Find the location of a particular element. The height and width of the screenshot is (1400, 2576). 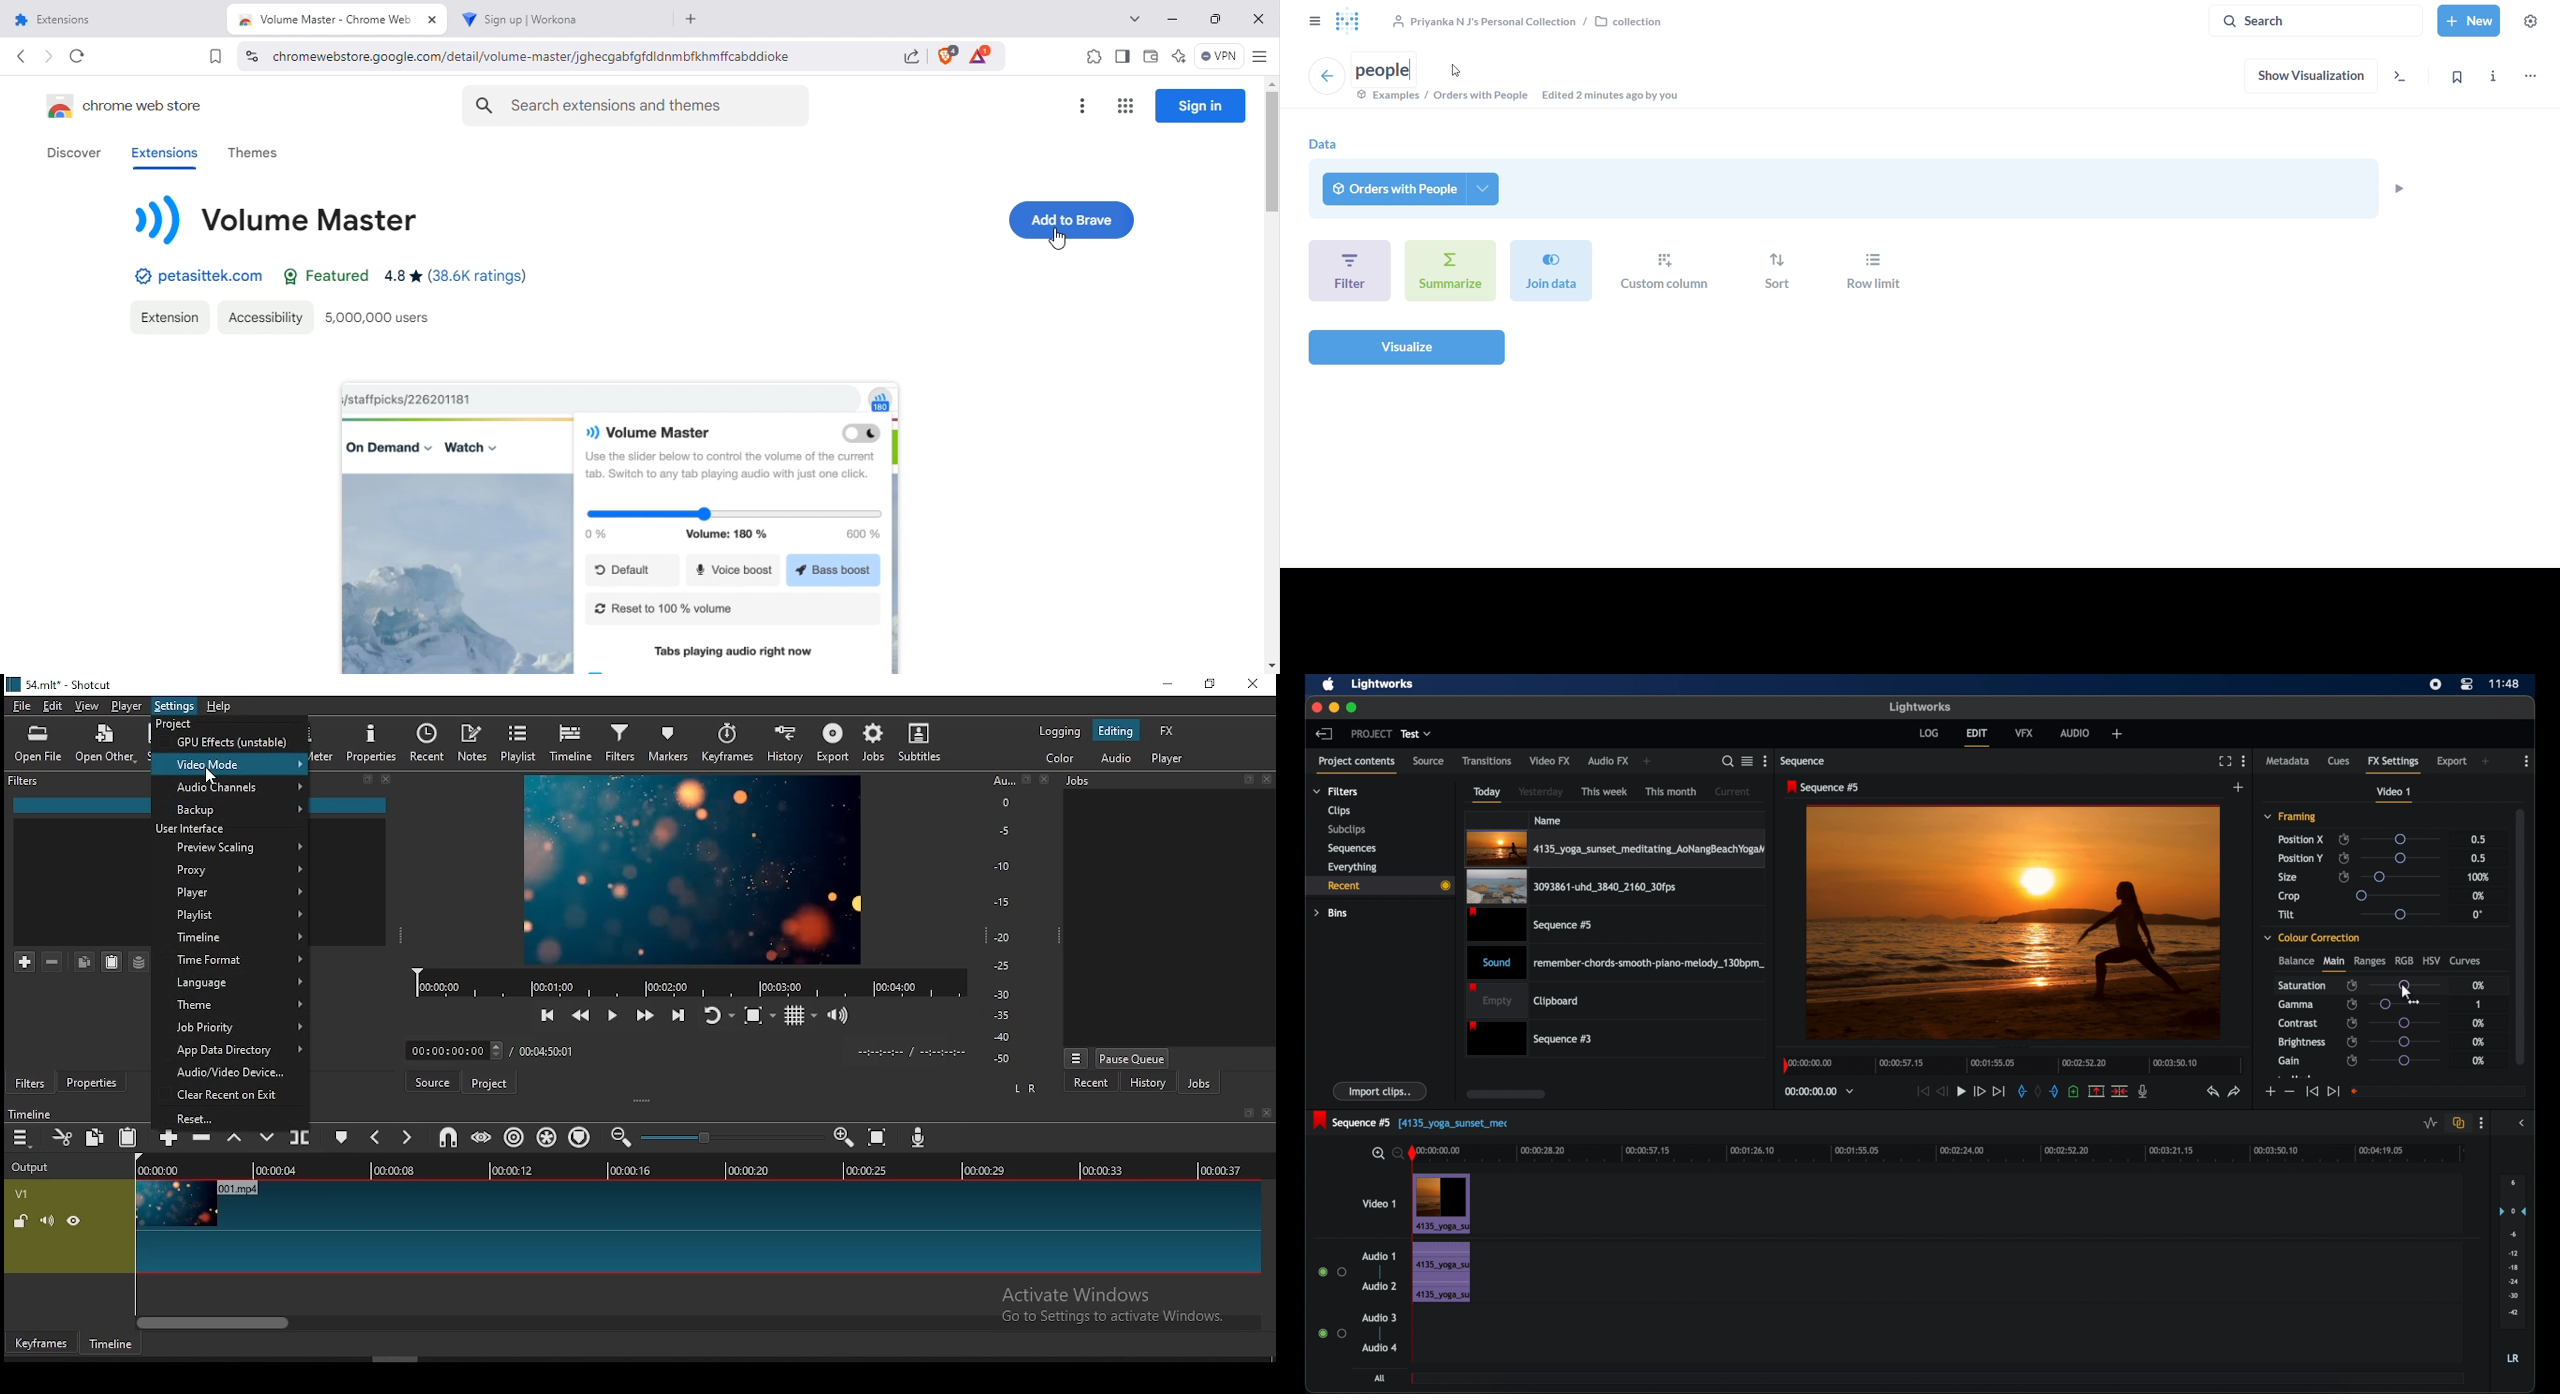

tilt is located at coordinates (2287, 915).